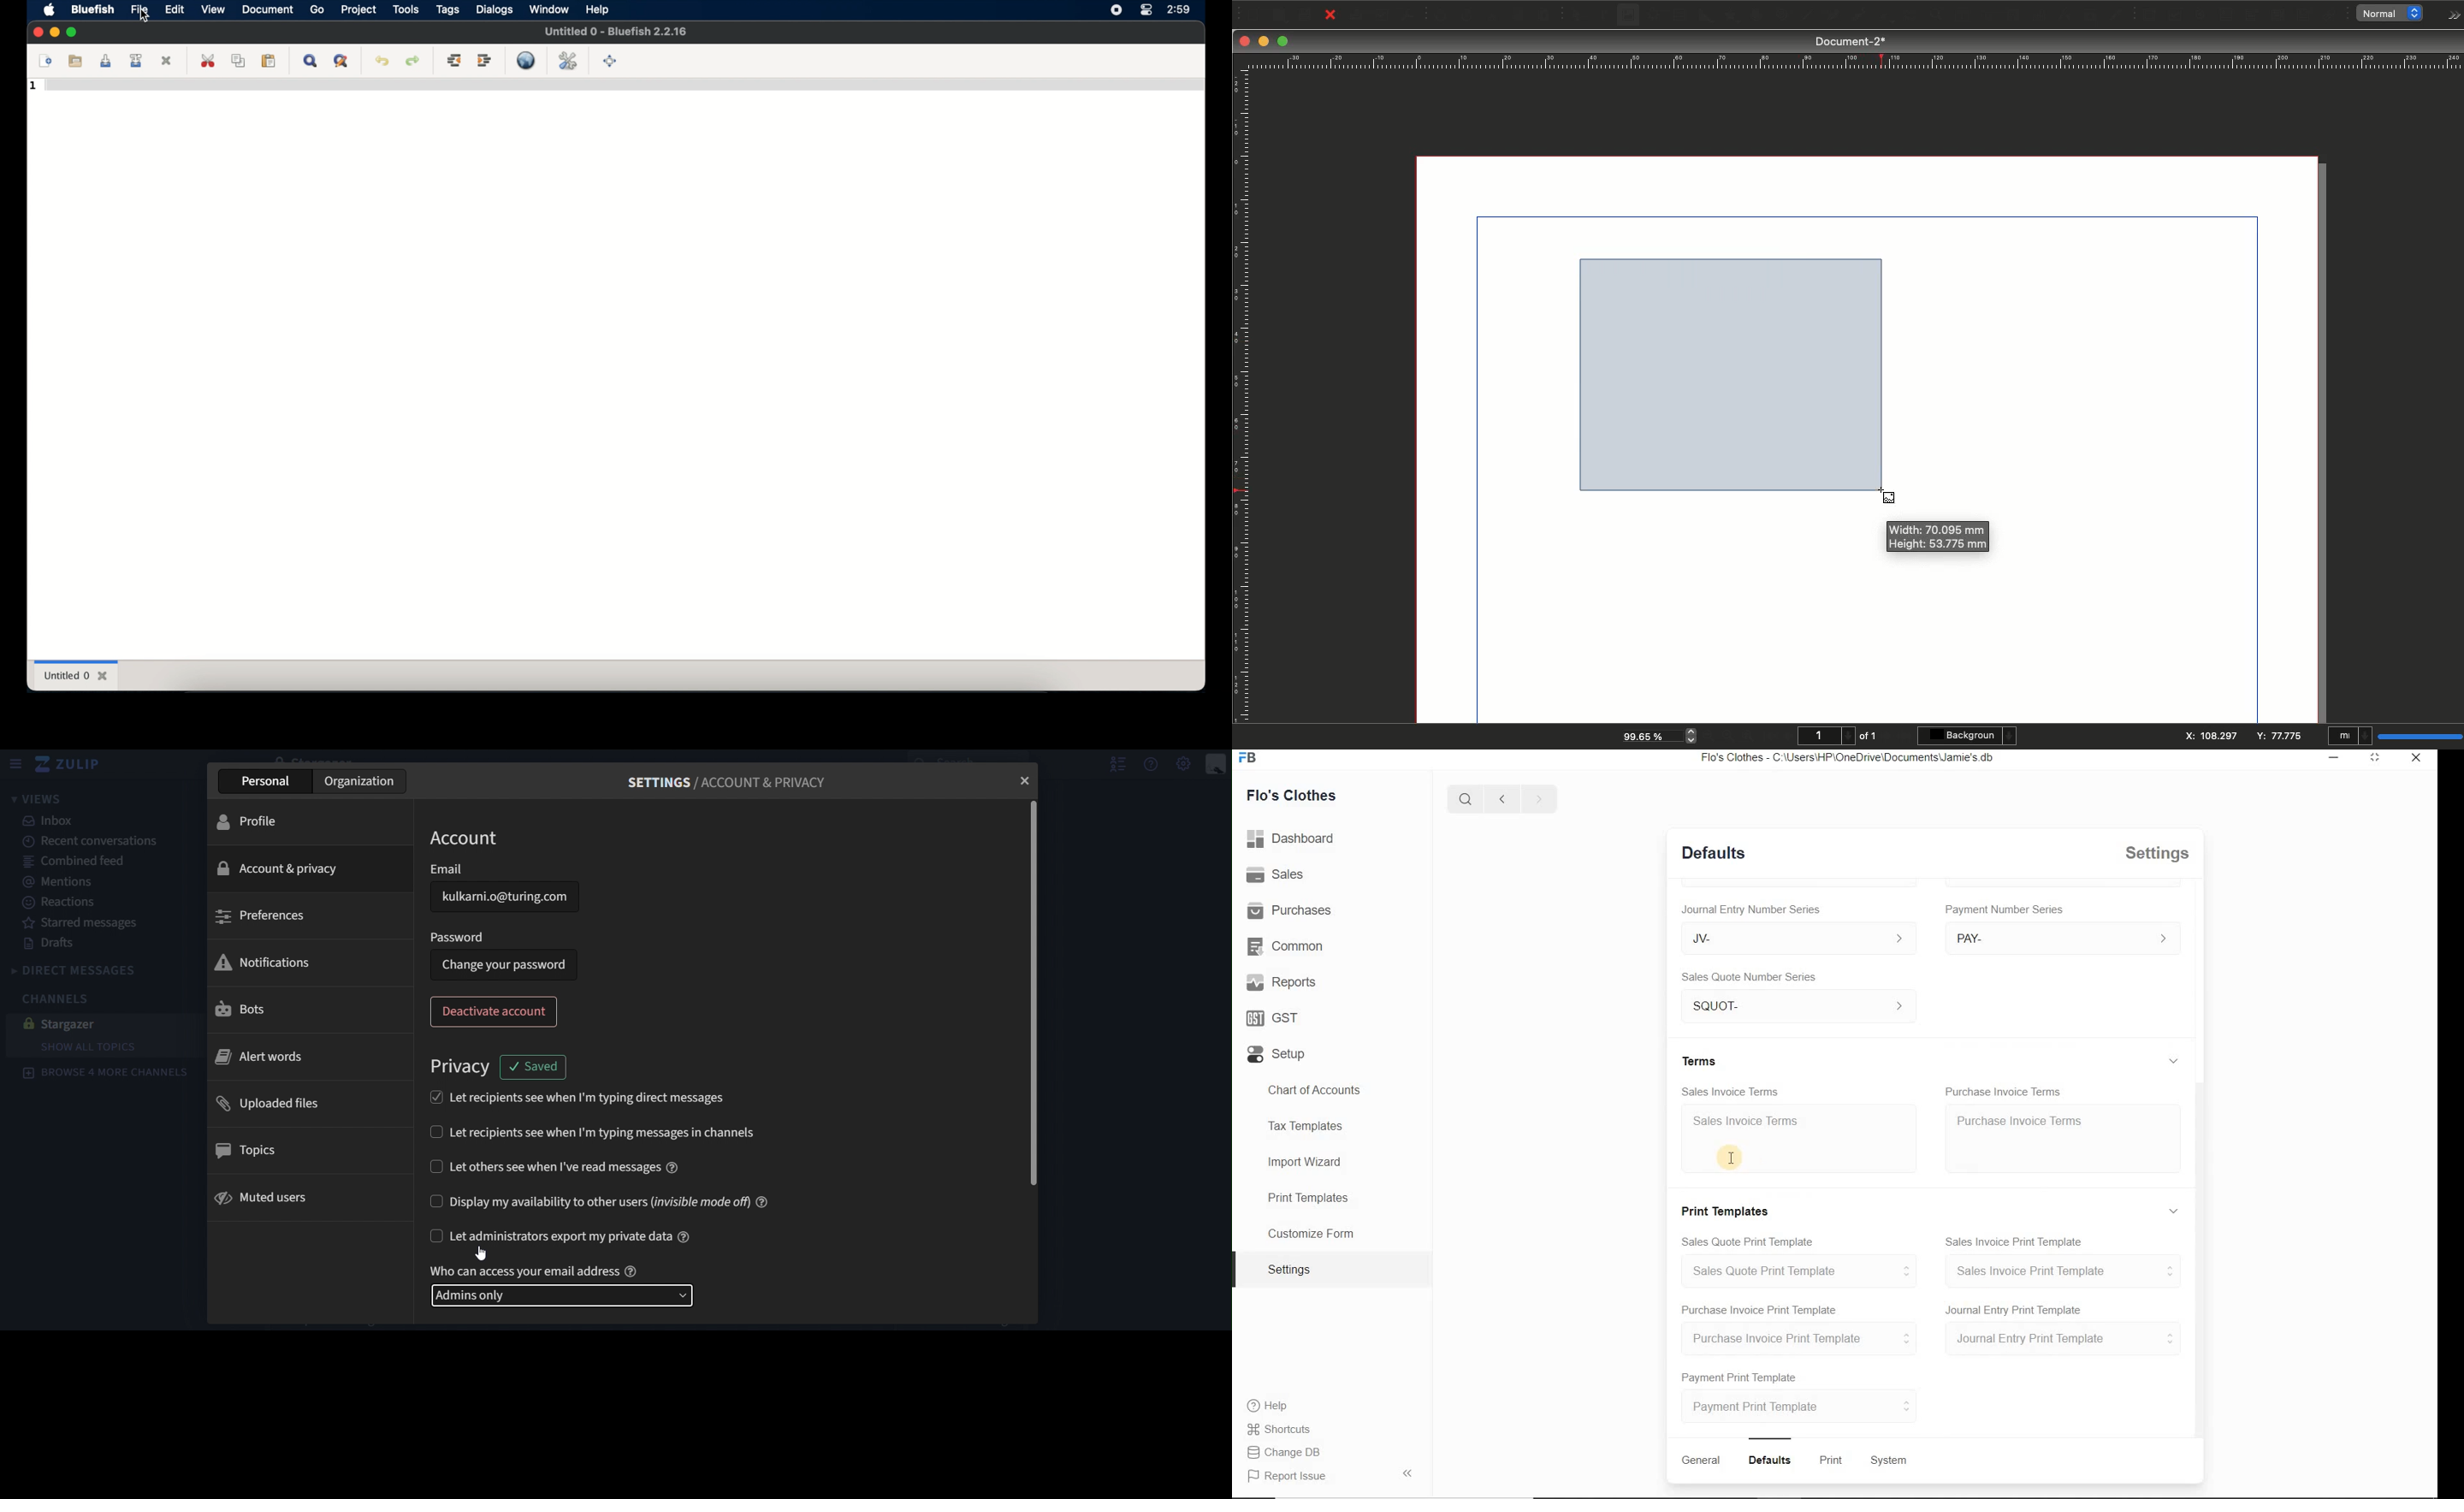  What do you see at coordinates (93, 9) in the screenshot?
I see `bluefish` at bounding box center [93, 9].